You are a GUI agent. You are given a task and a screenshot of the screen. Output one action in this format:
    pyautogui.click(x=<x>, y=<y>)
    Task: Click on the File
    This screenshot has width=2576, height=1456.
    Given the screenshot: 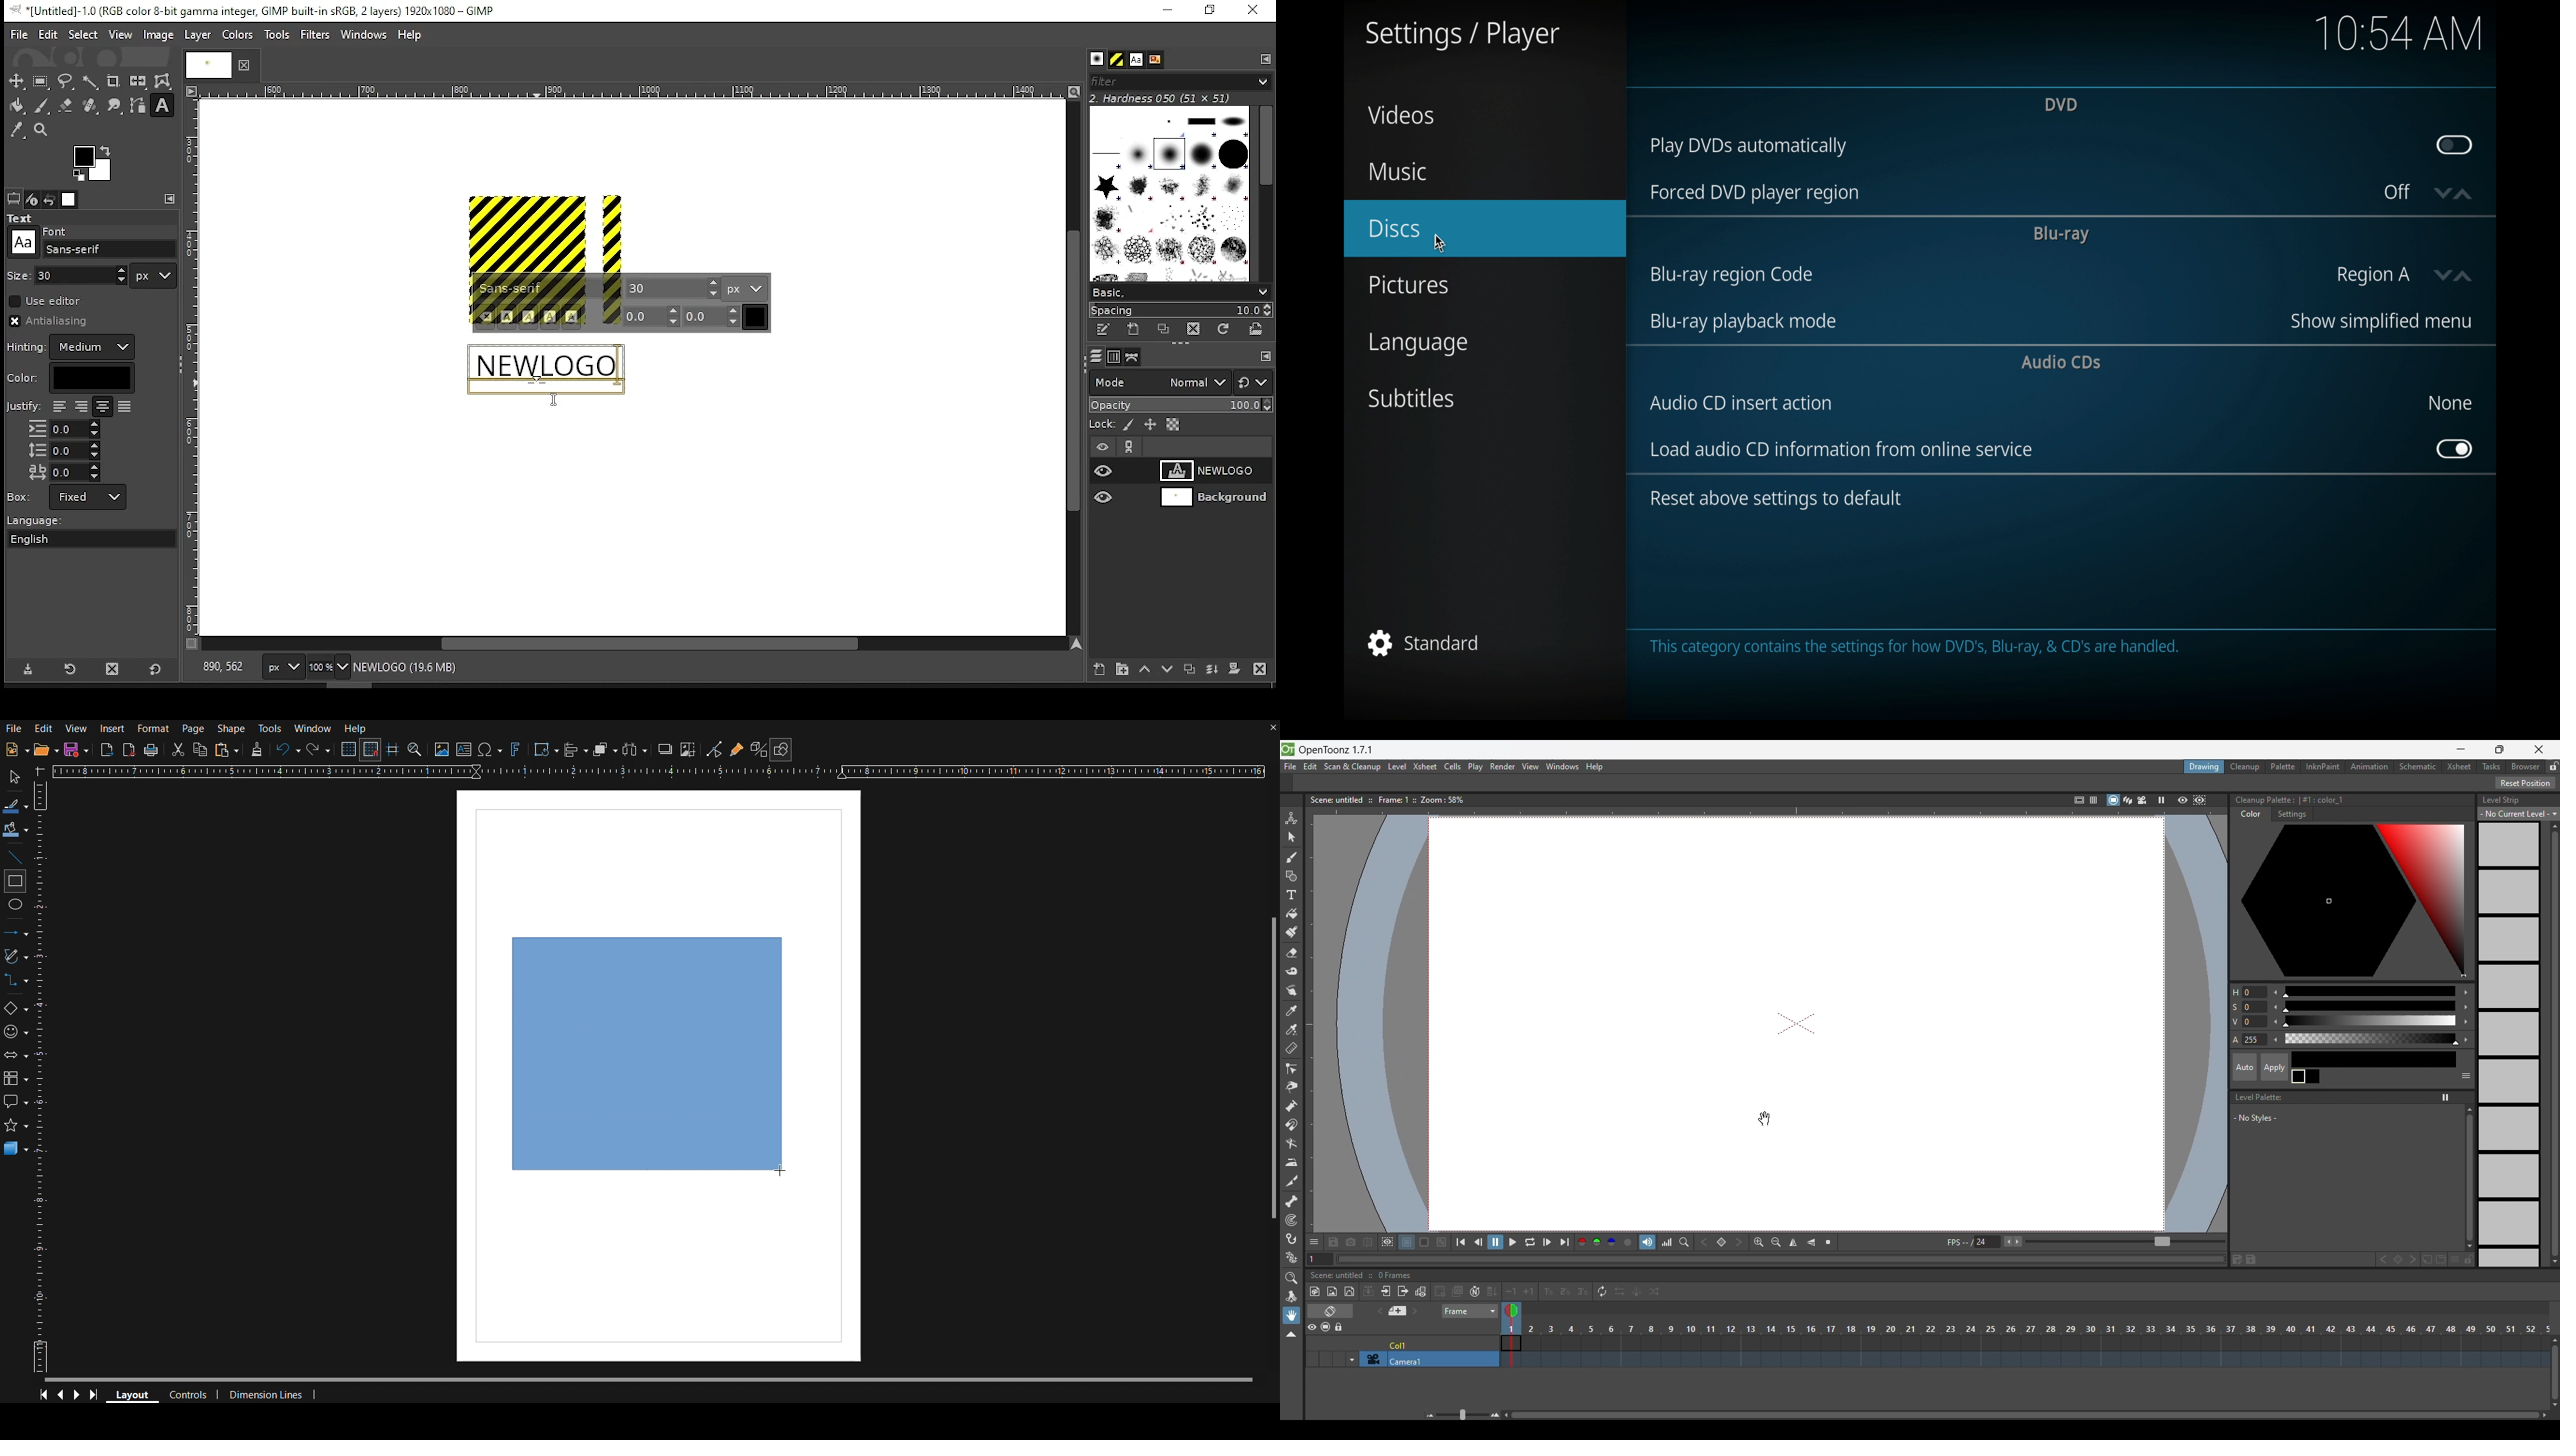 What is the action you would take?
    pyautogui.click(x=1290, y=767)
    